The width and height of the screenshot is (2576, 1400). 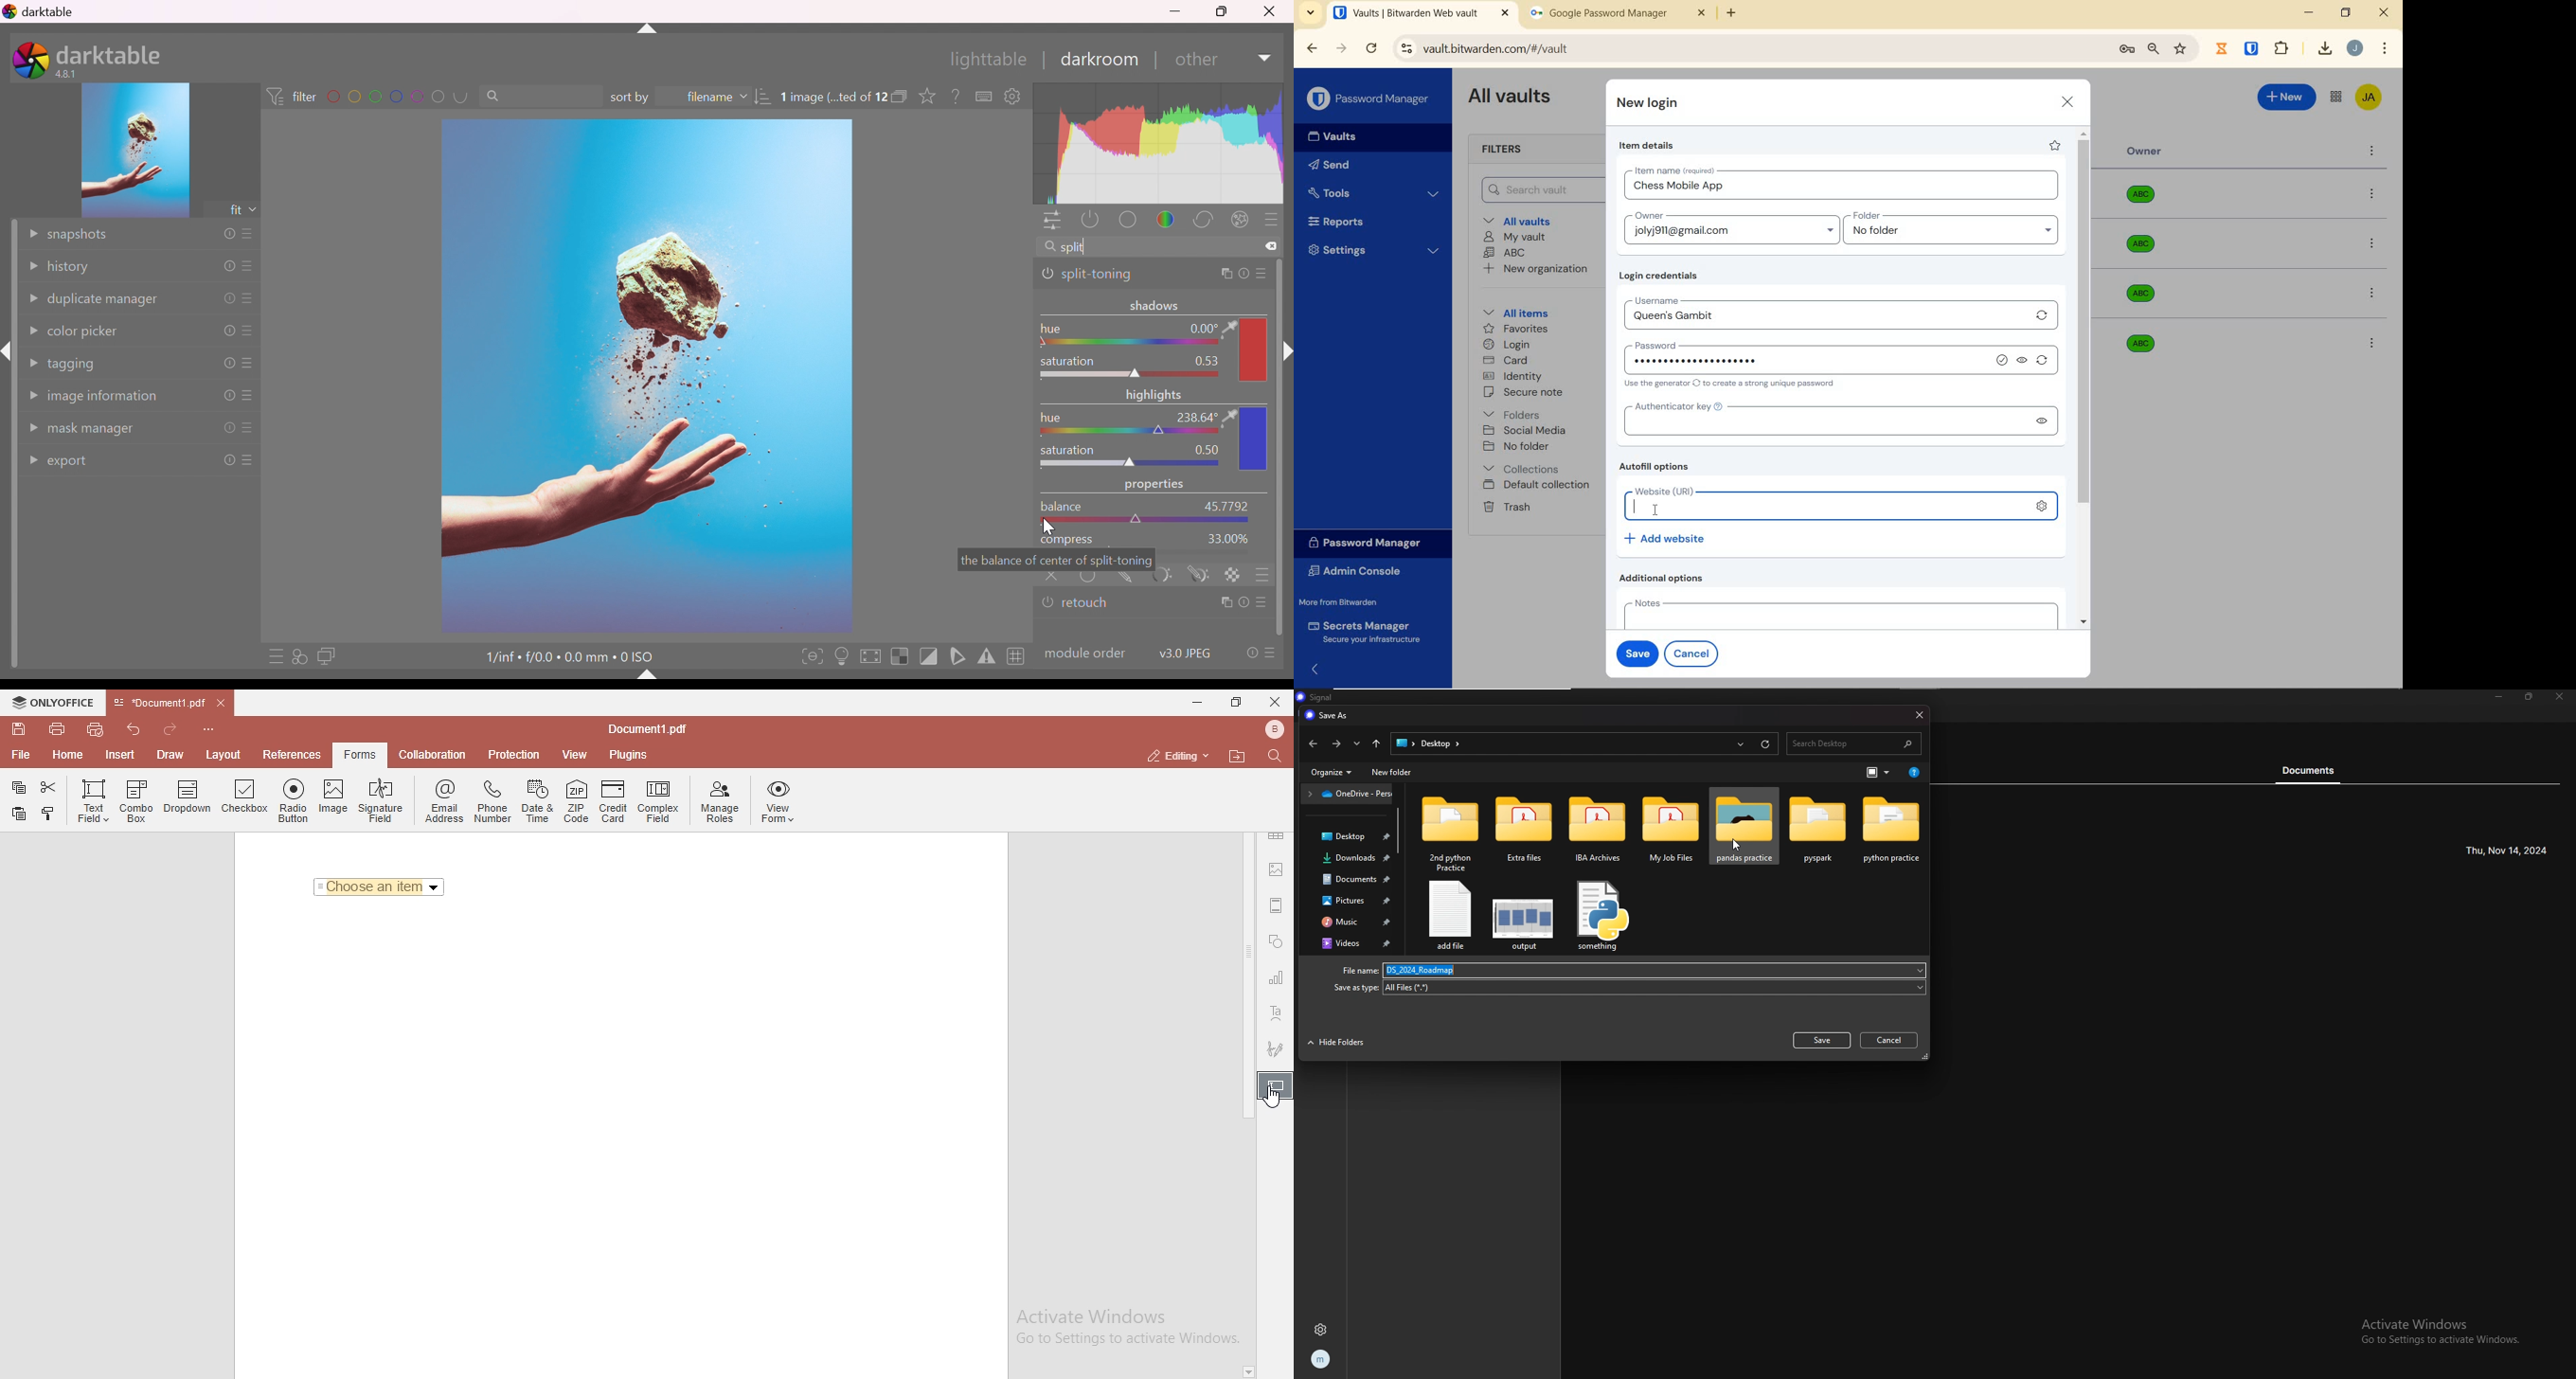 I want to click on balance, so click(x=1061, y=505).